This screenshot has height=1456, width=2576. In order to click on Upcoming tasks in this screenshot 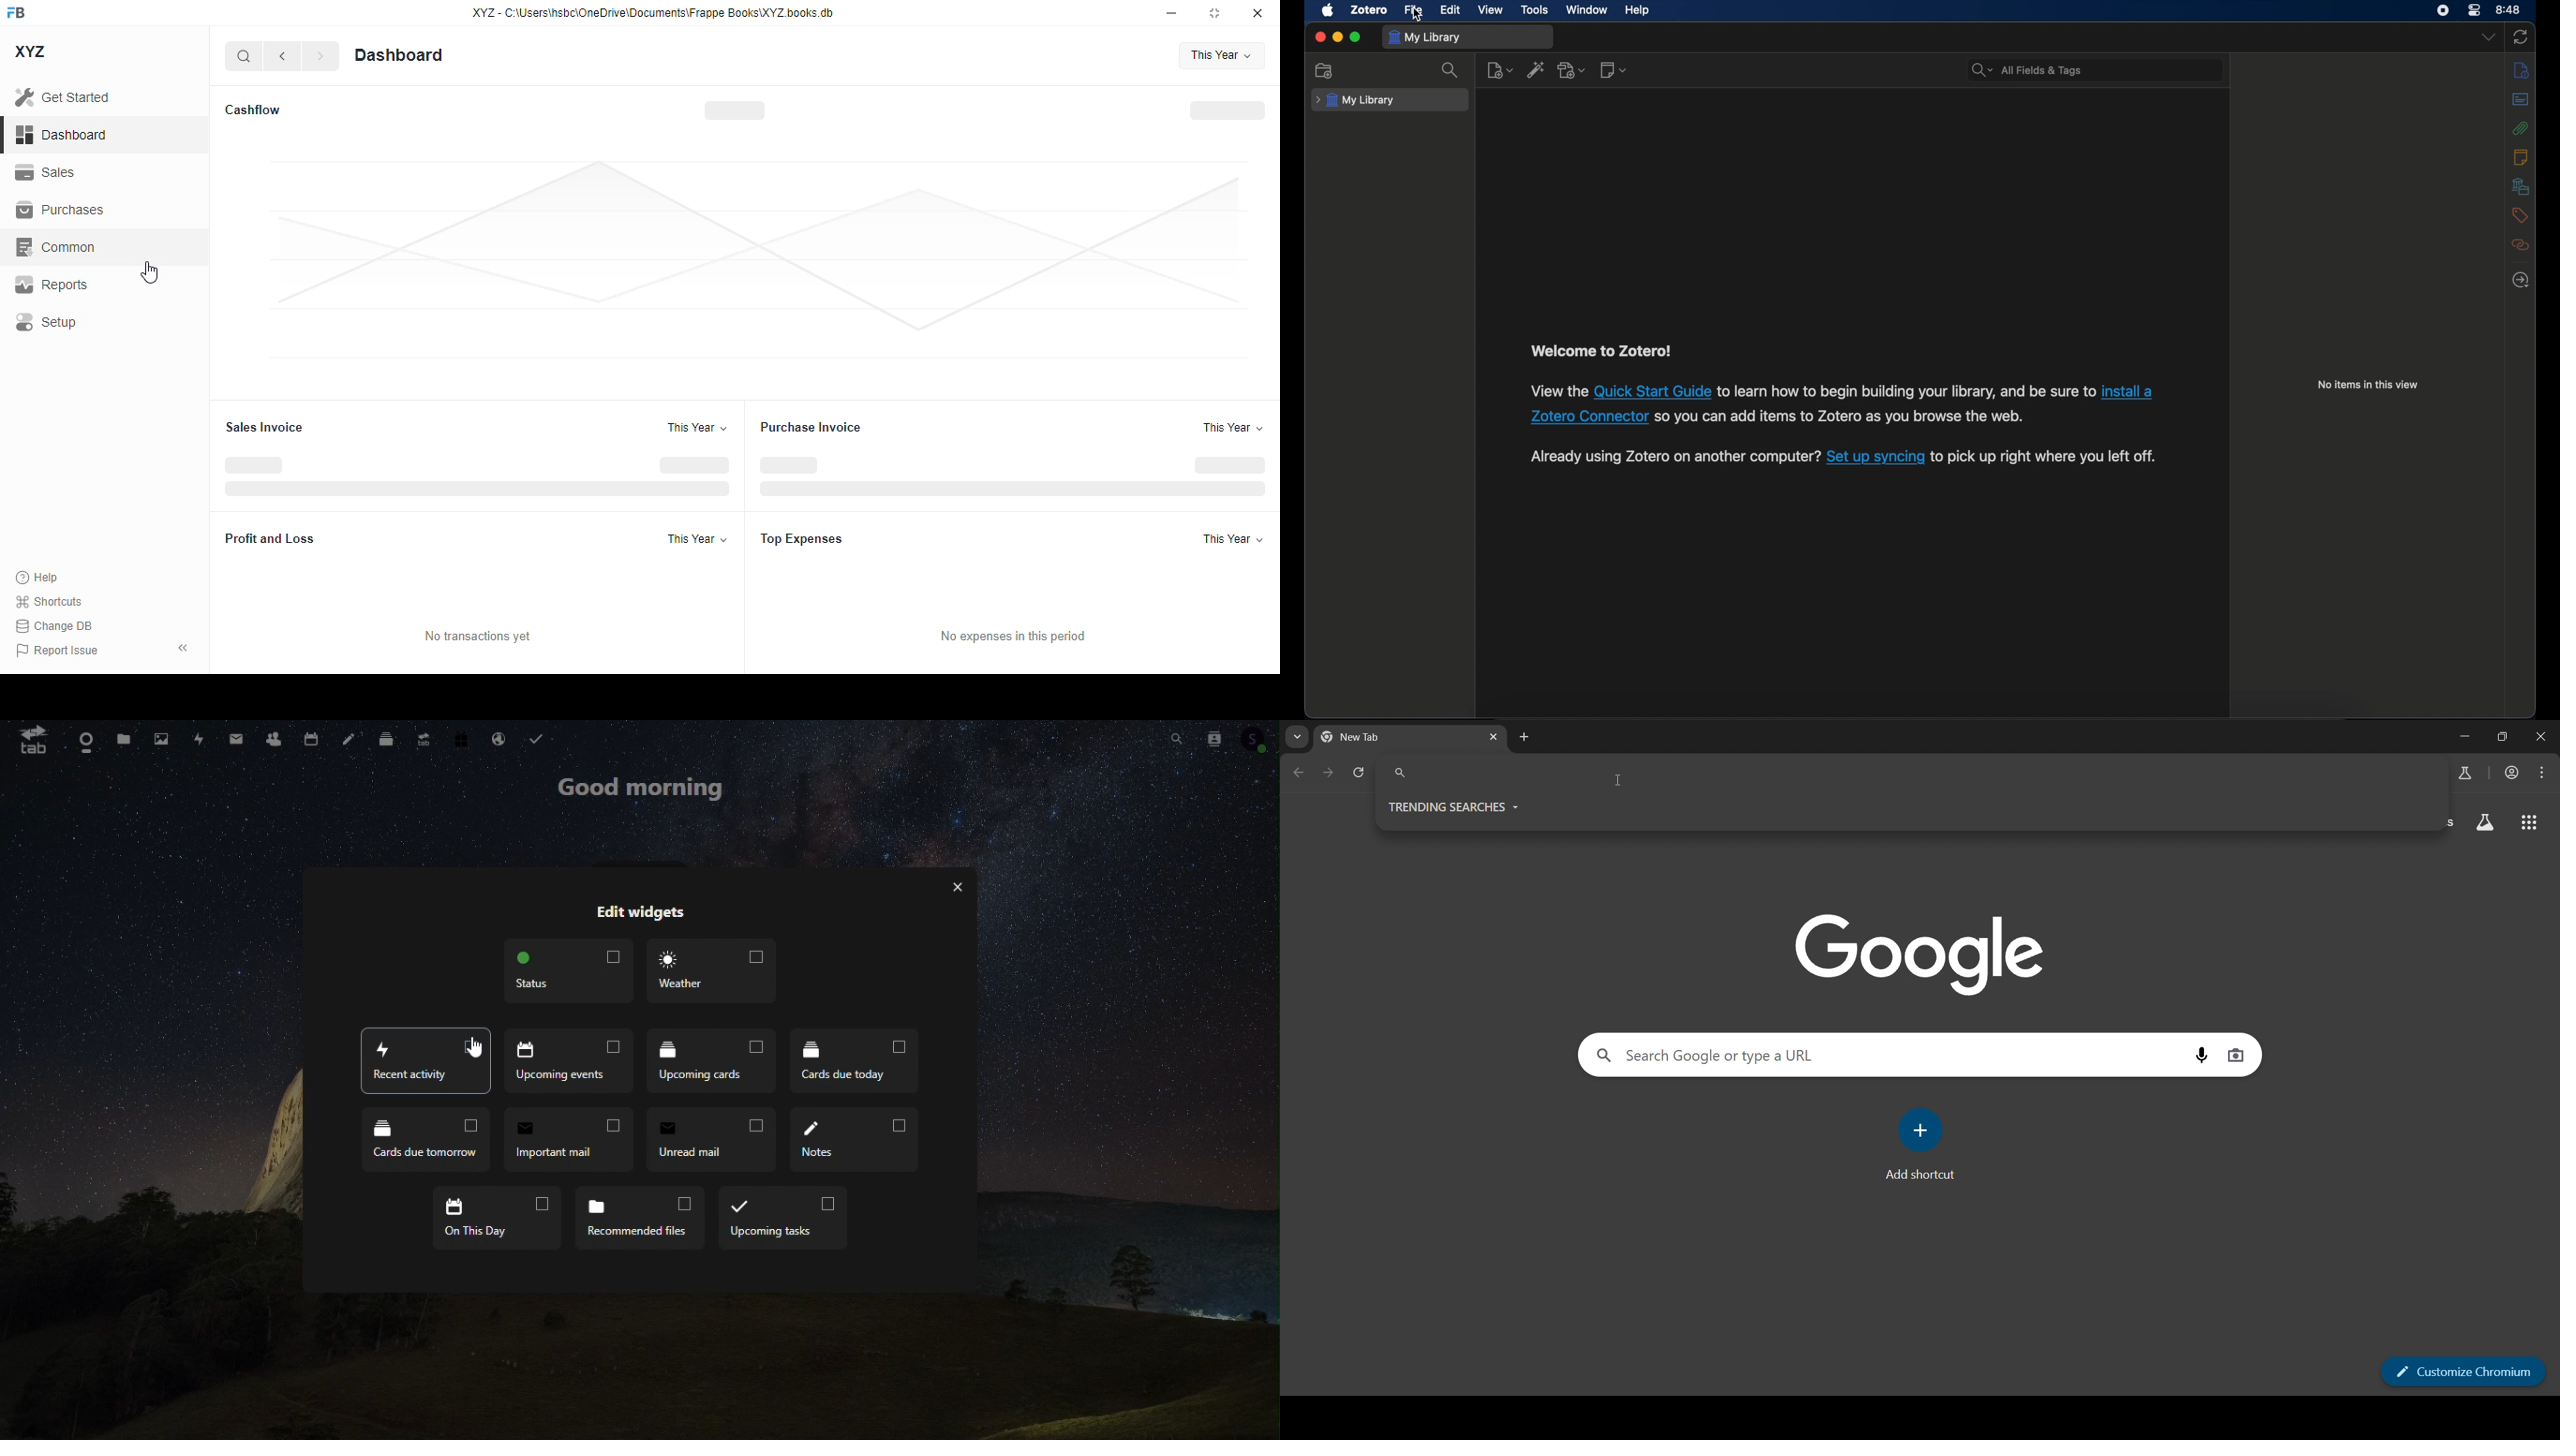, I will do `click(783, 1218)`.